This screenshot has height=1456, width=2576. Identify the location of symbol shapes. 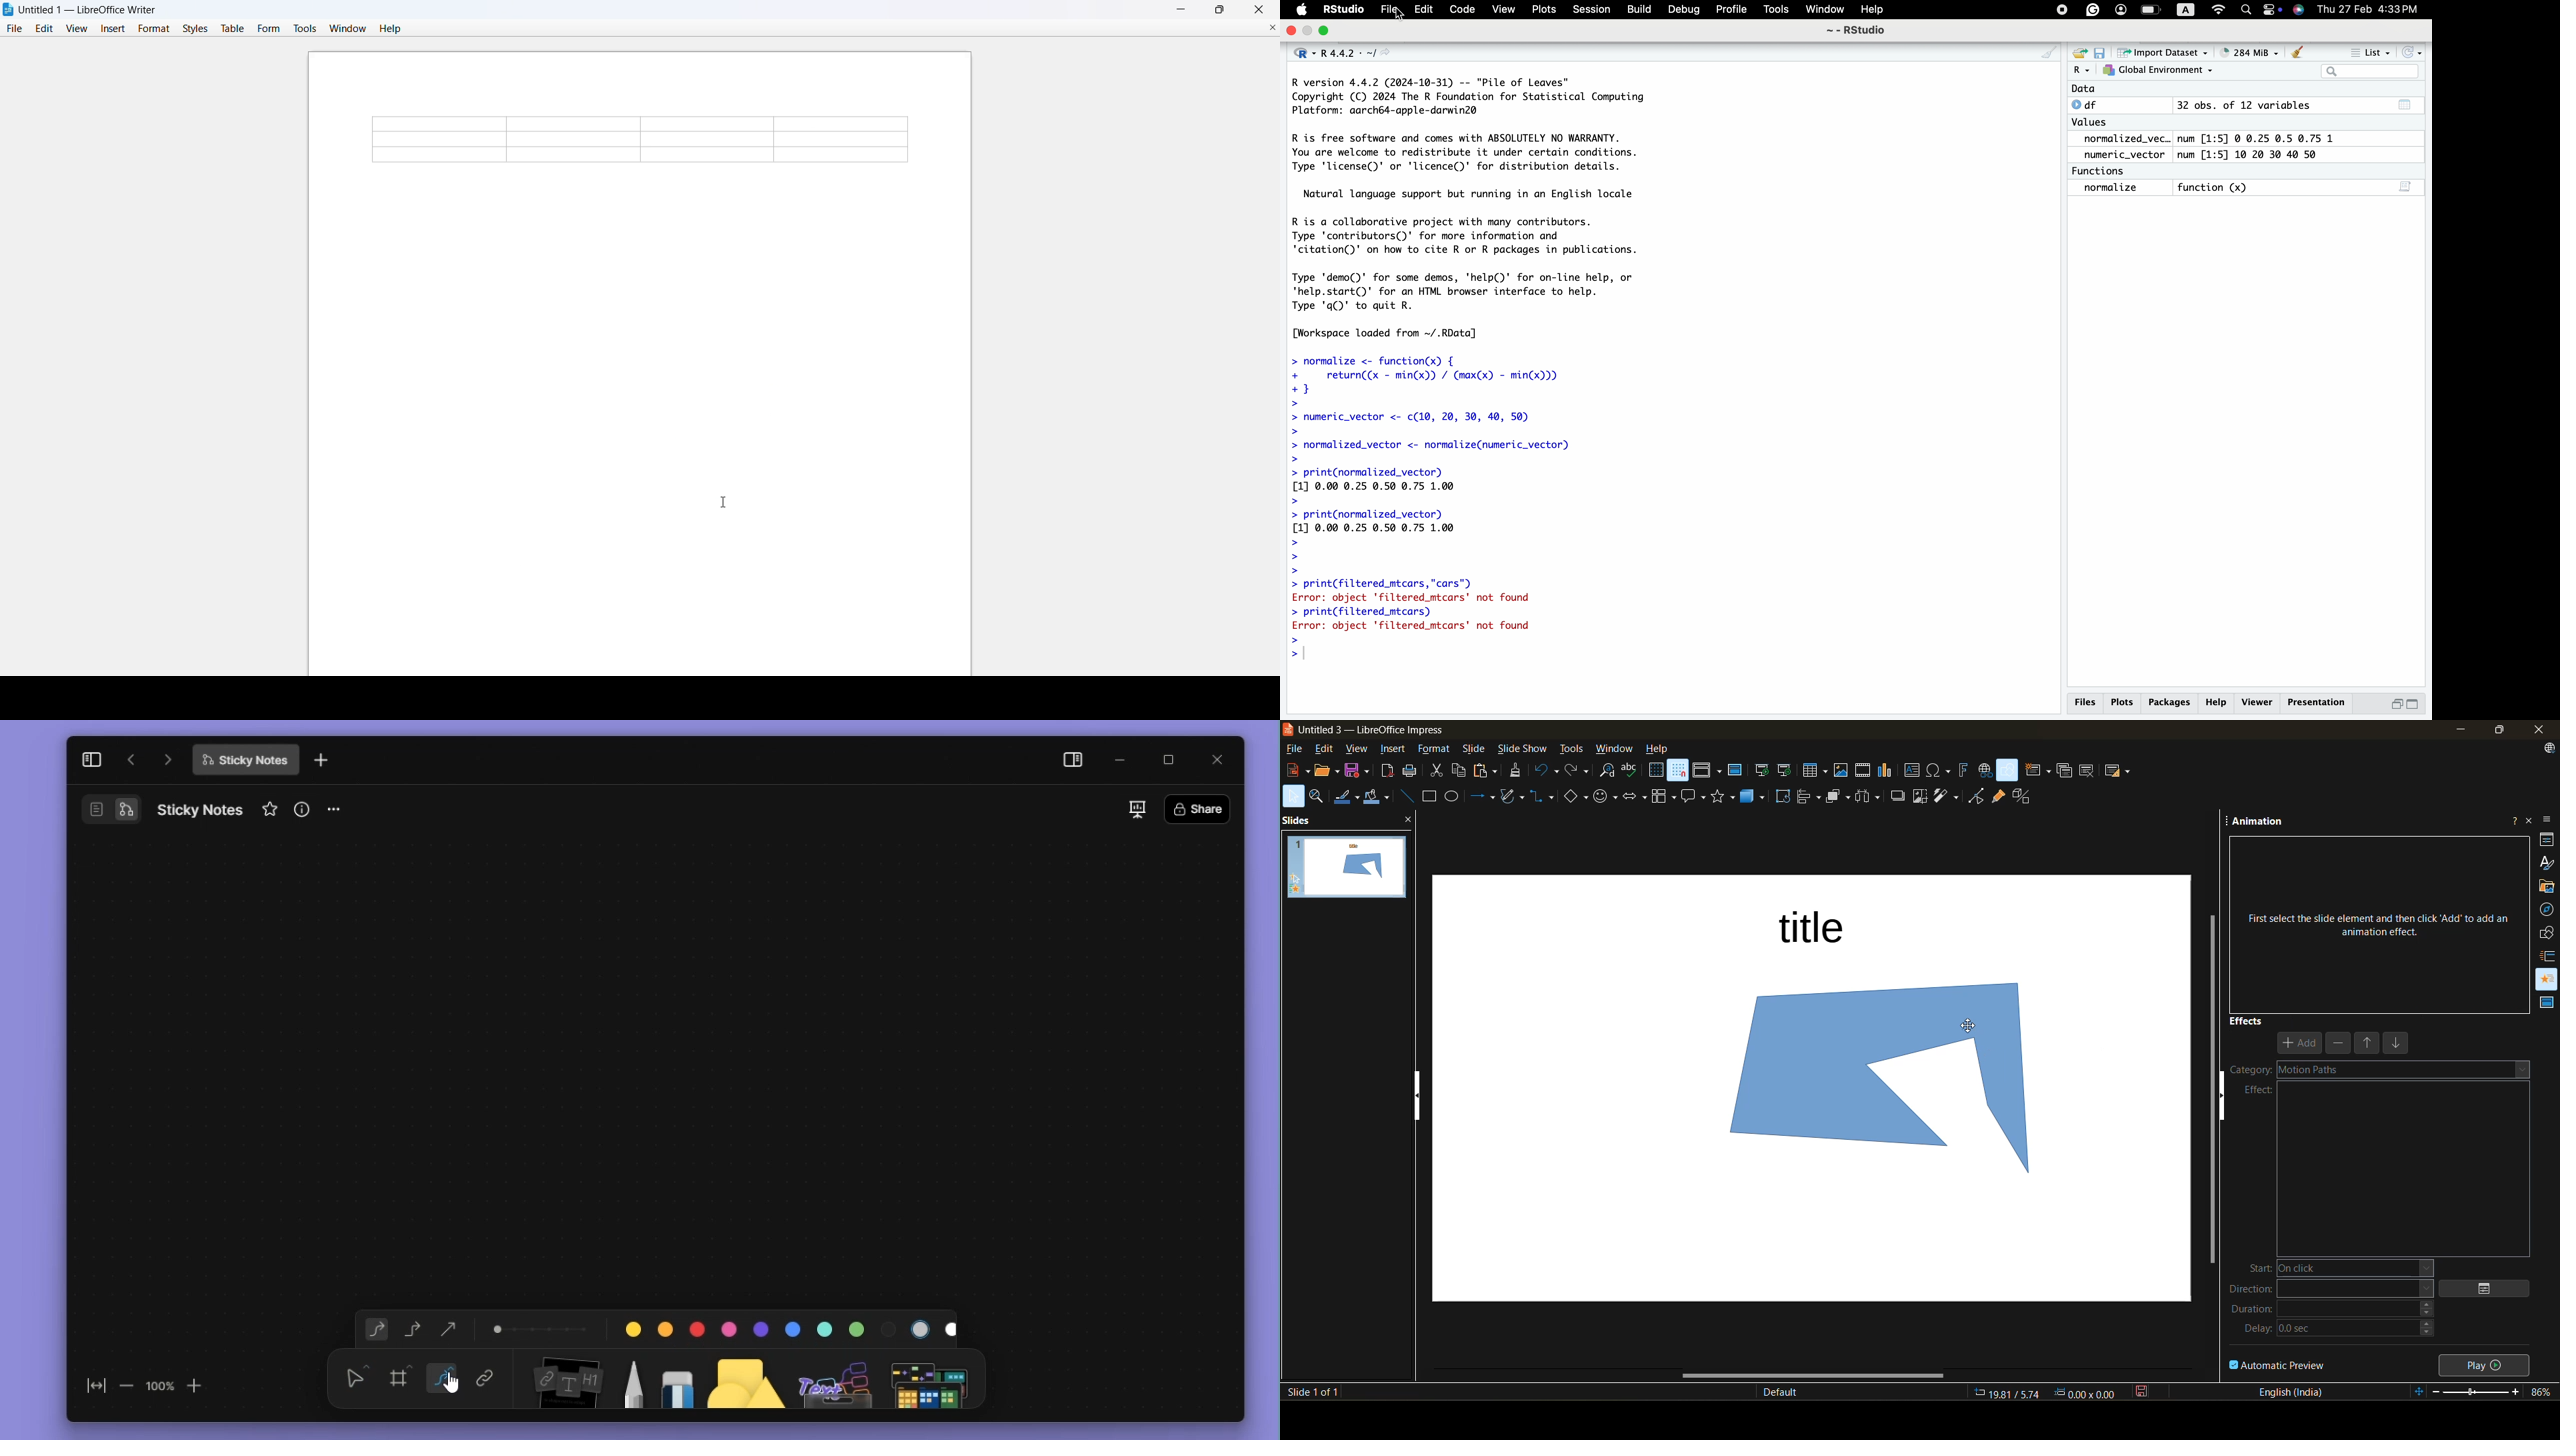
(1606, 799).